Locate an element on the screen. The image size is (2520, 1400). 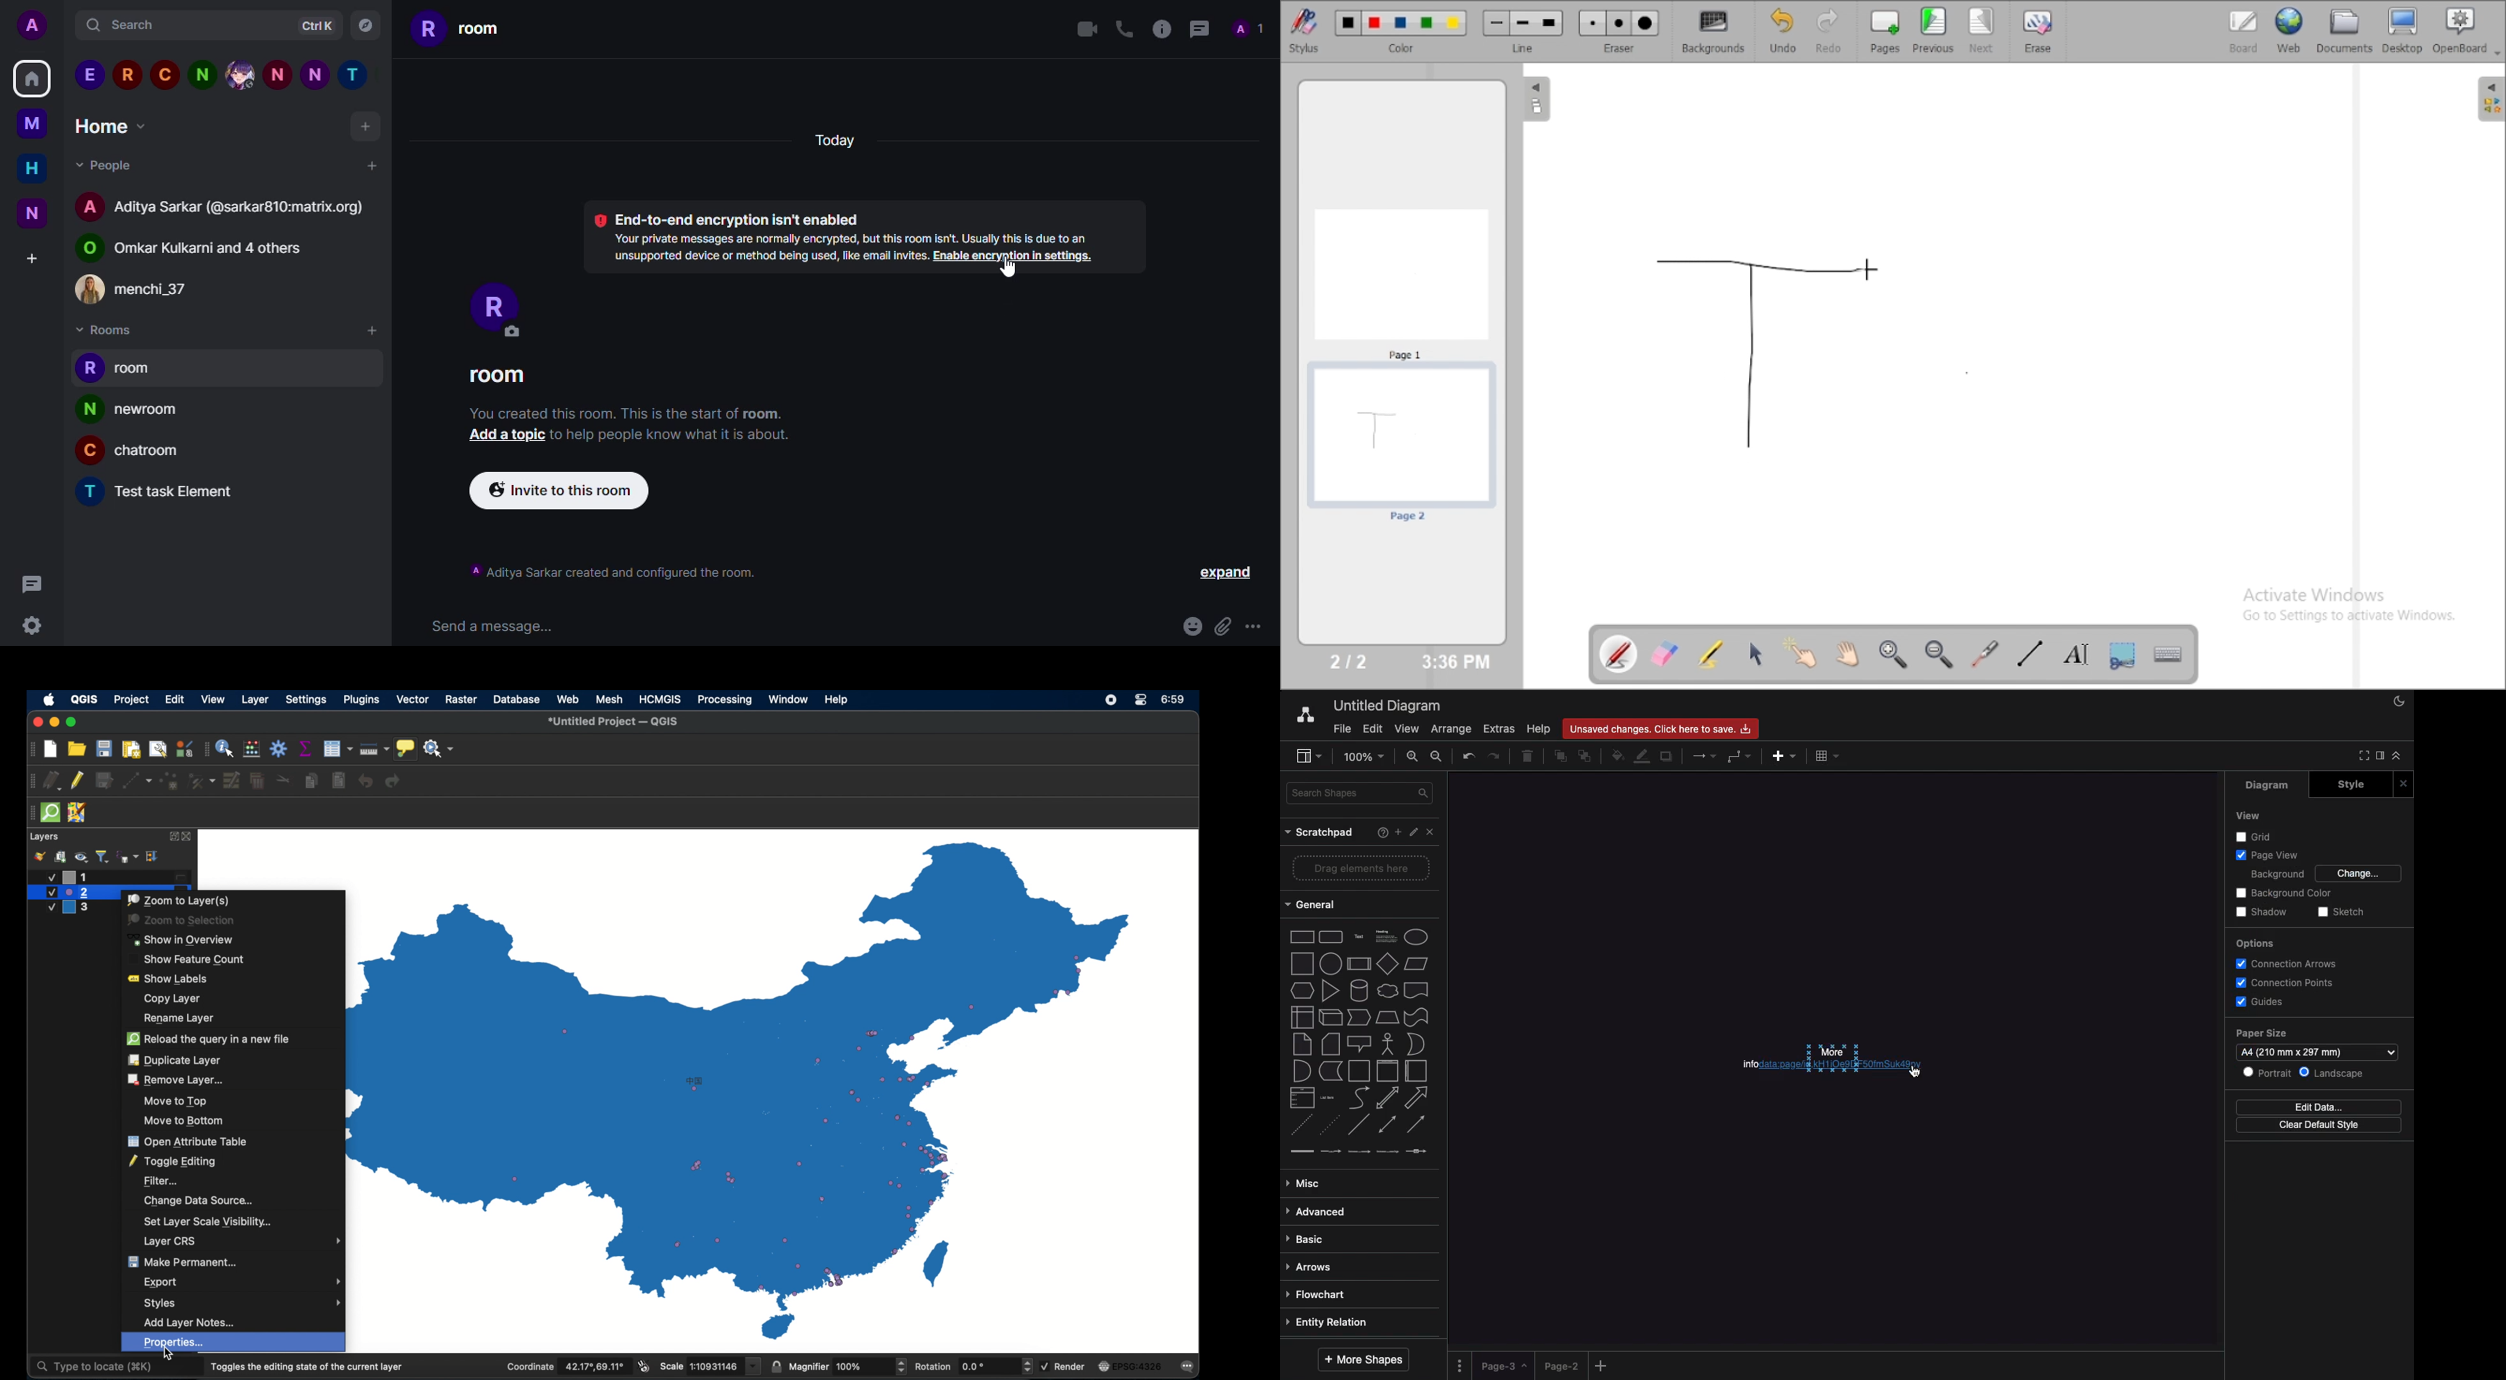
threads is located at coordinates (1198, 28).